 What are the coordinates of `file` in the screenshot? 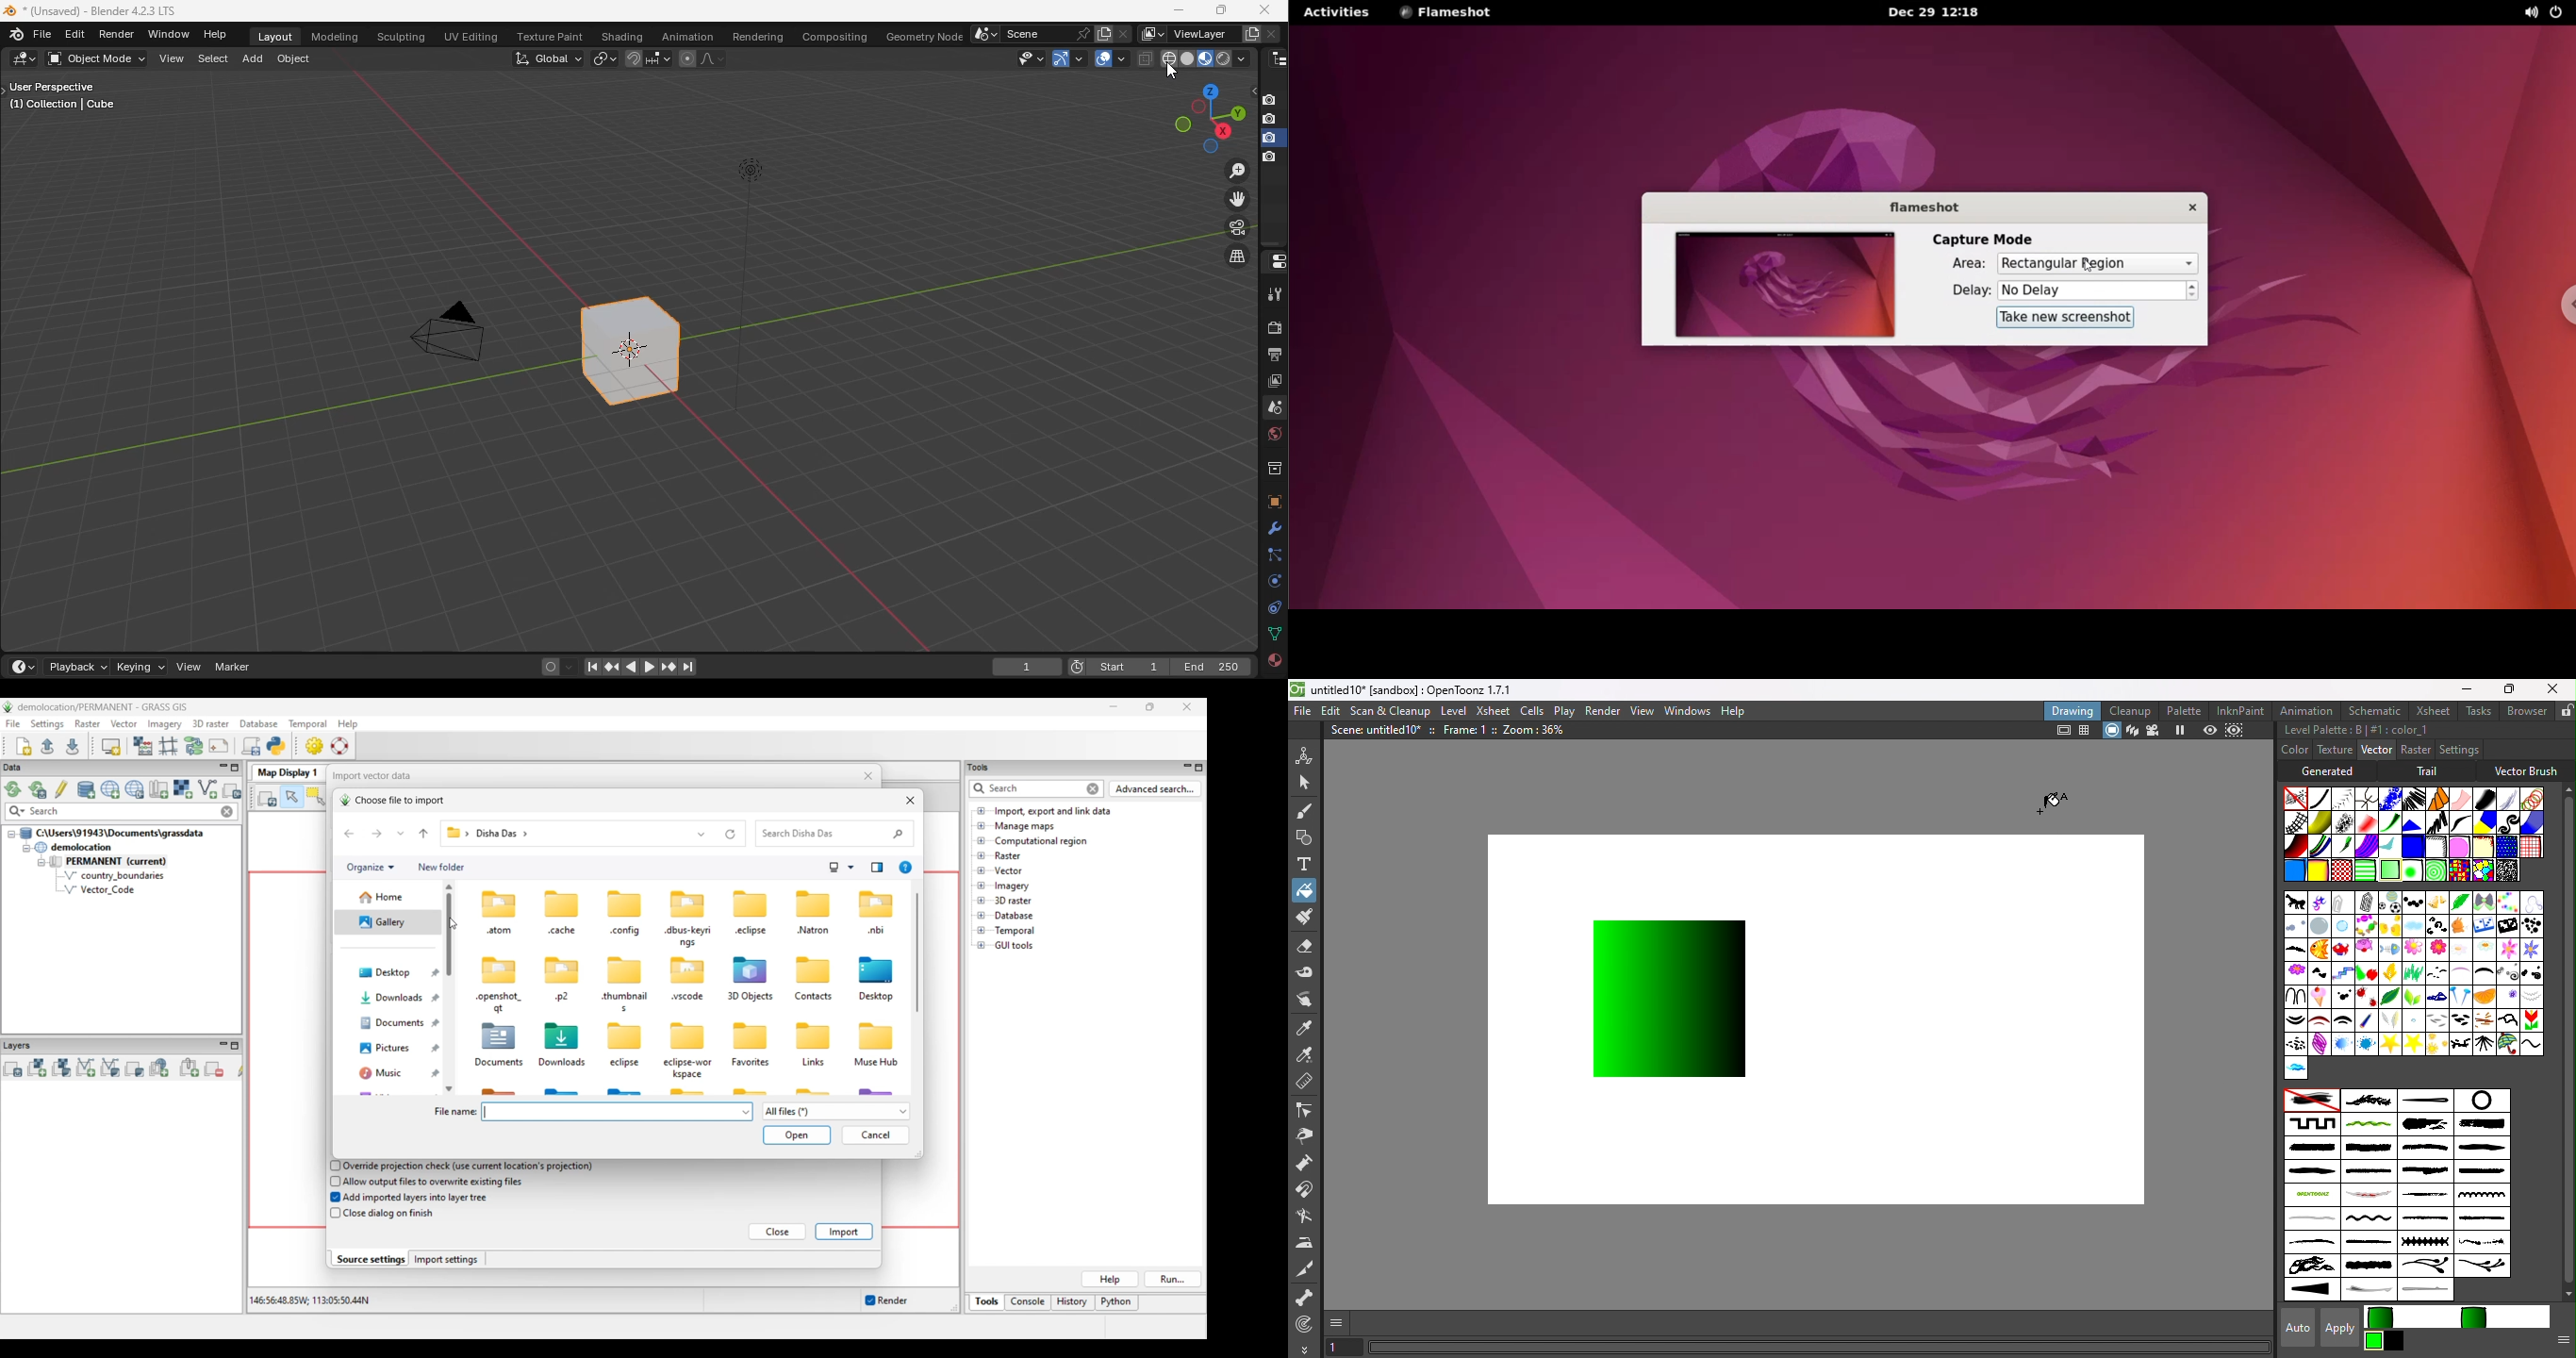 It's located at (43, 34).